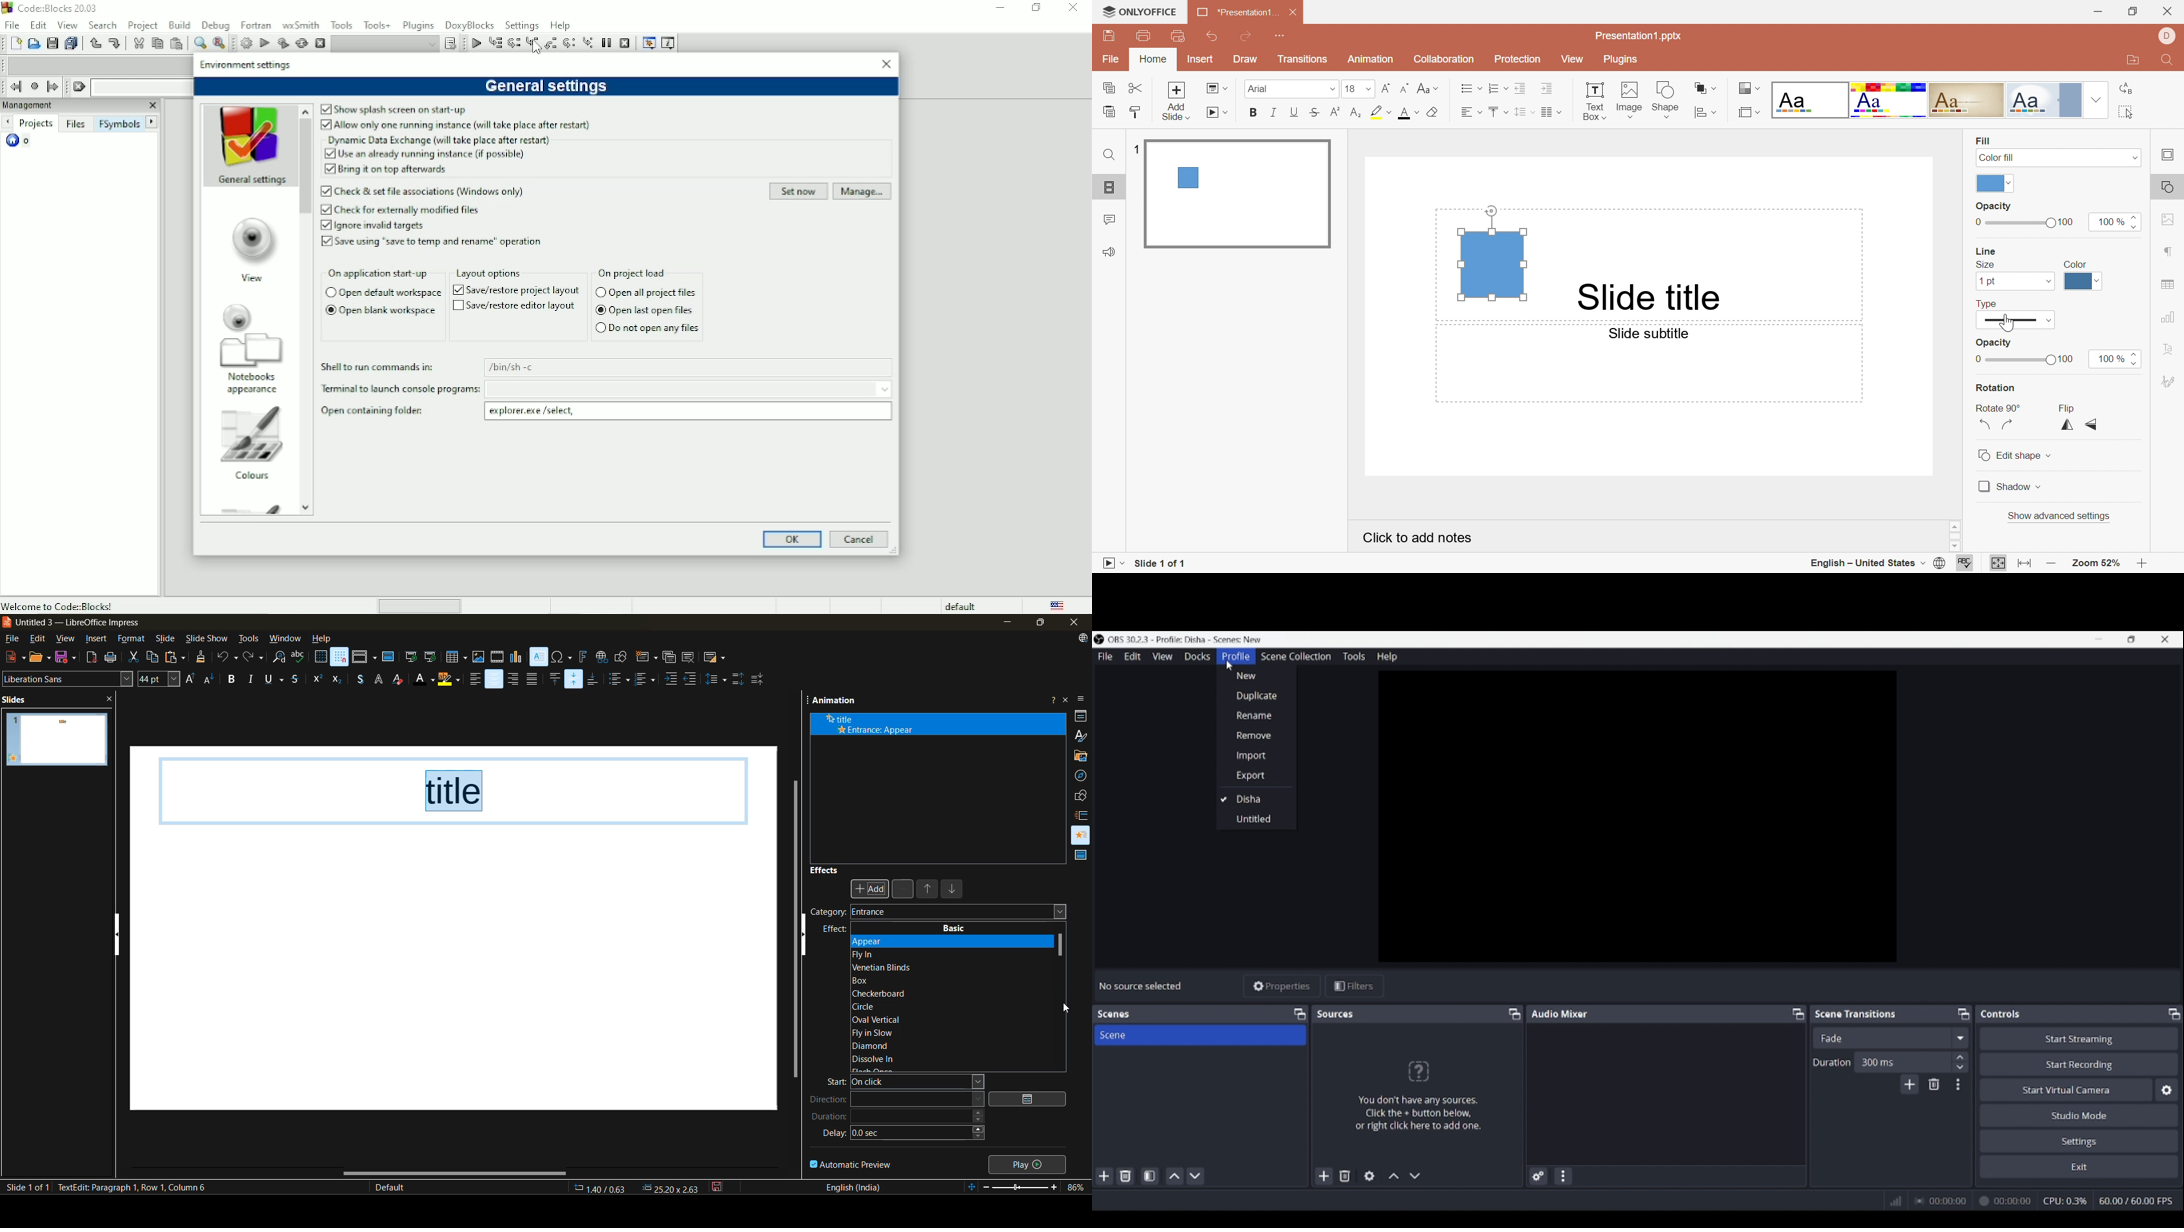 The width and height of the screenshot is (2184, 1232). I want to click on Drop Down, so click(2132, 157).